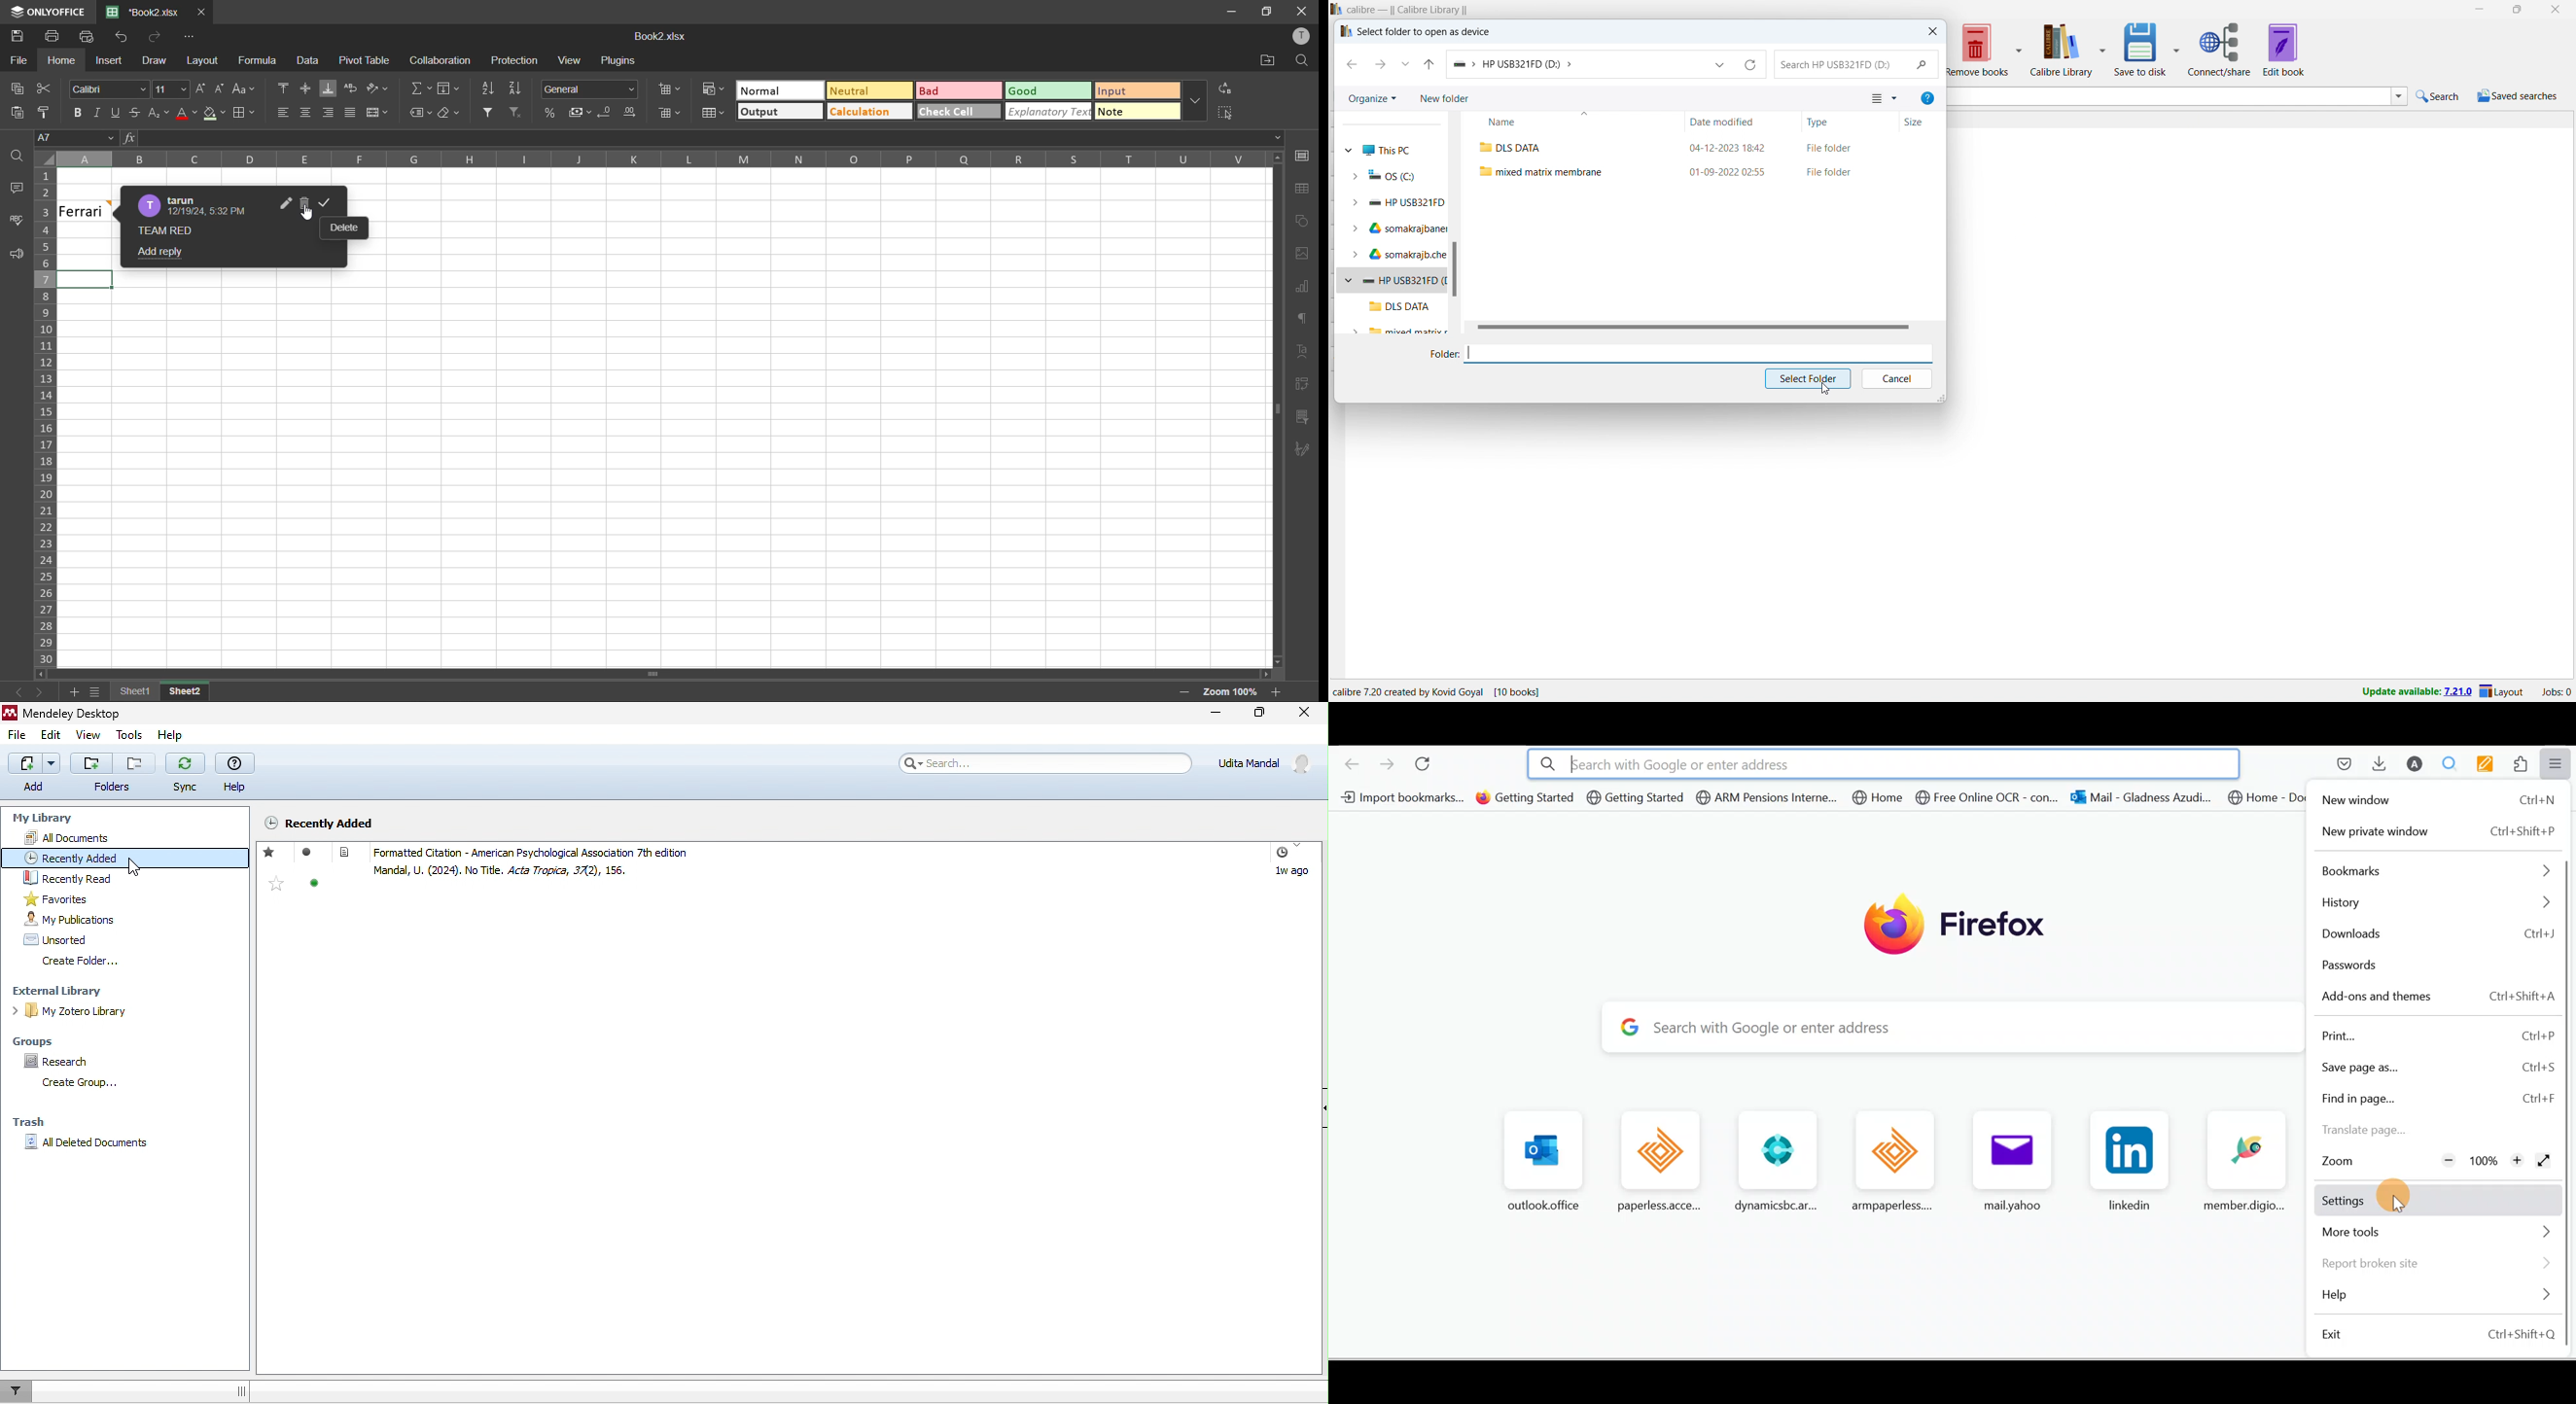  I want to click on help, so click(233, 773).